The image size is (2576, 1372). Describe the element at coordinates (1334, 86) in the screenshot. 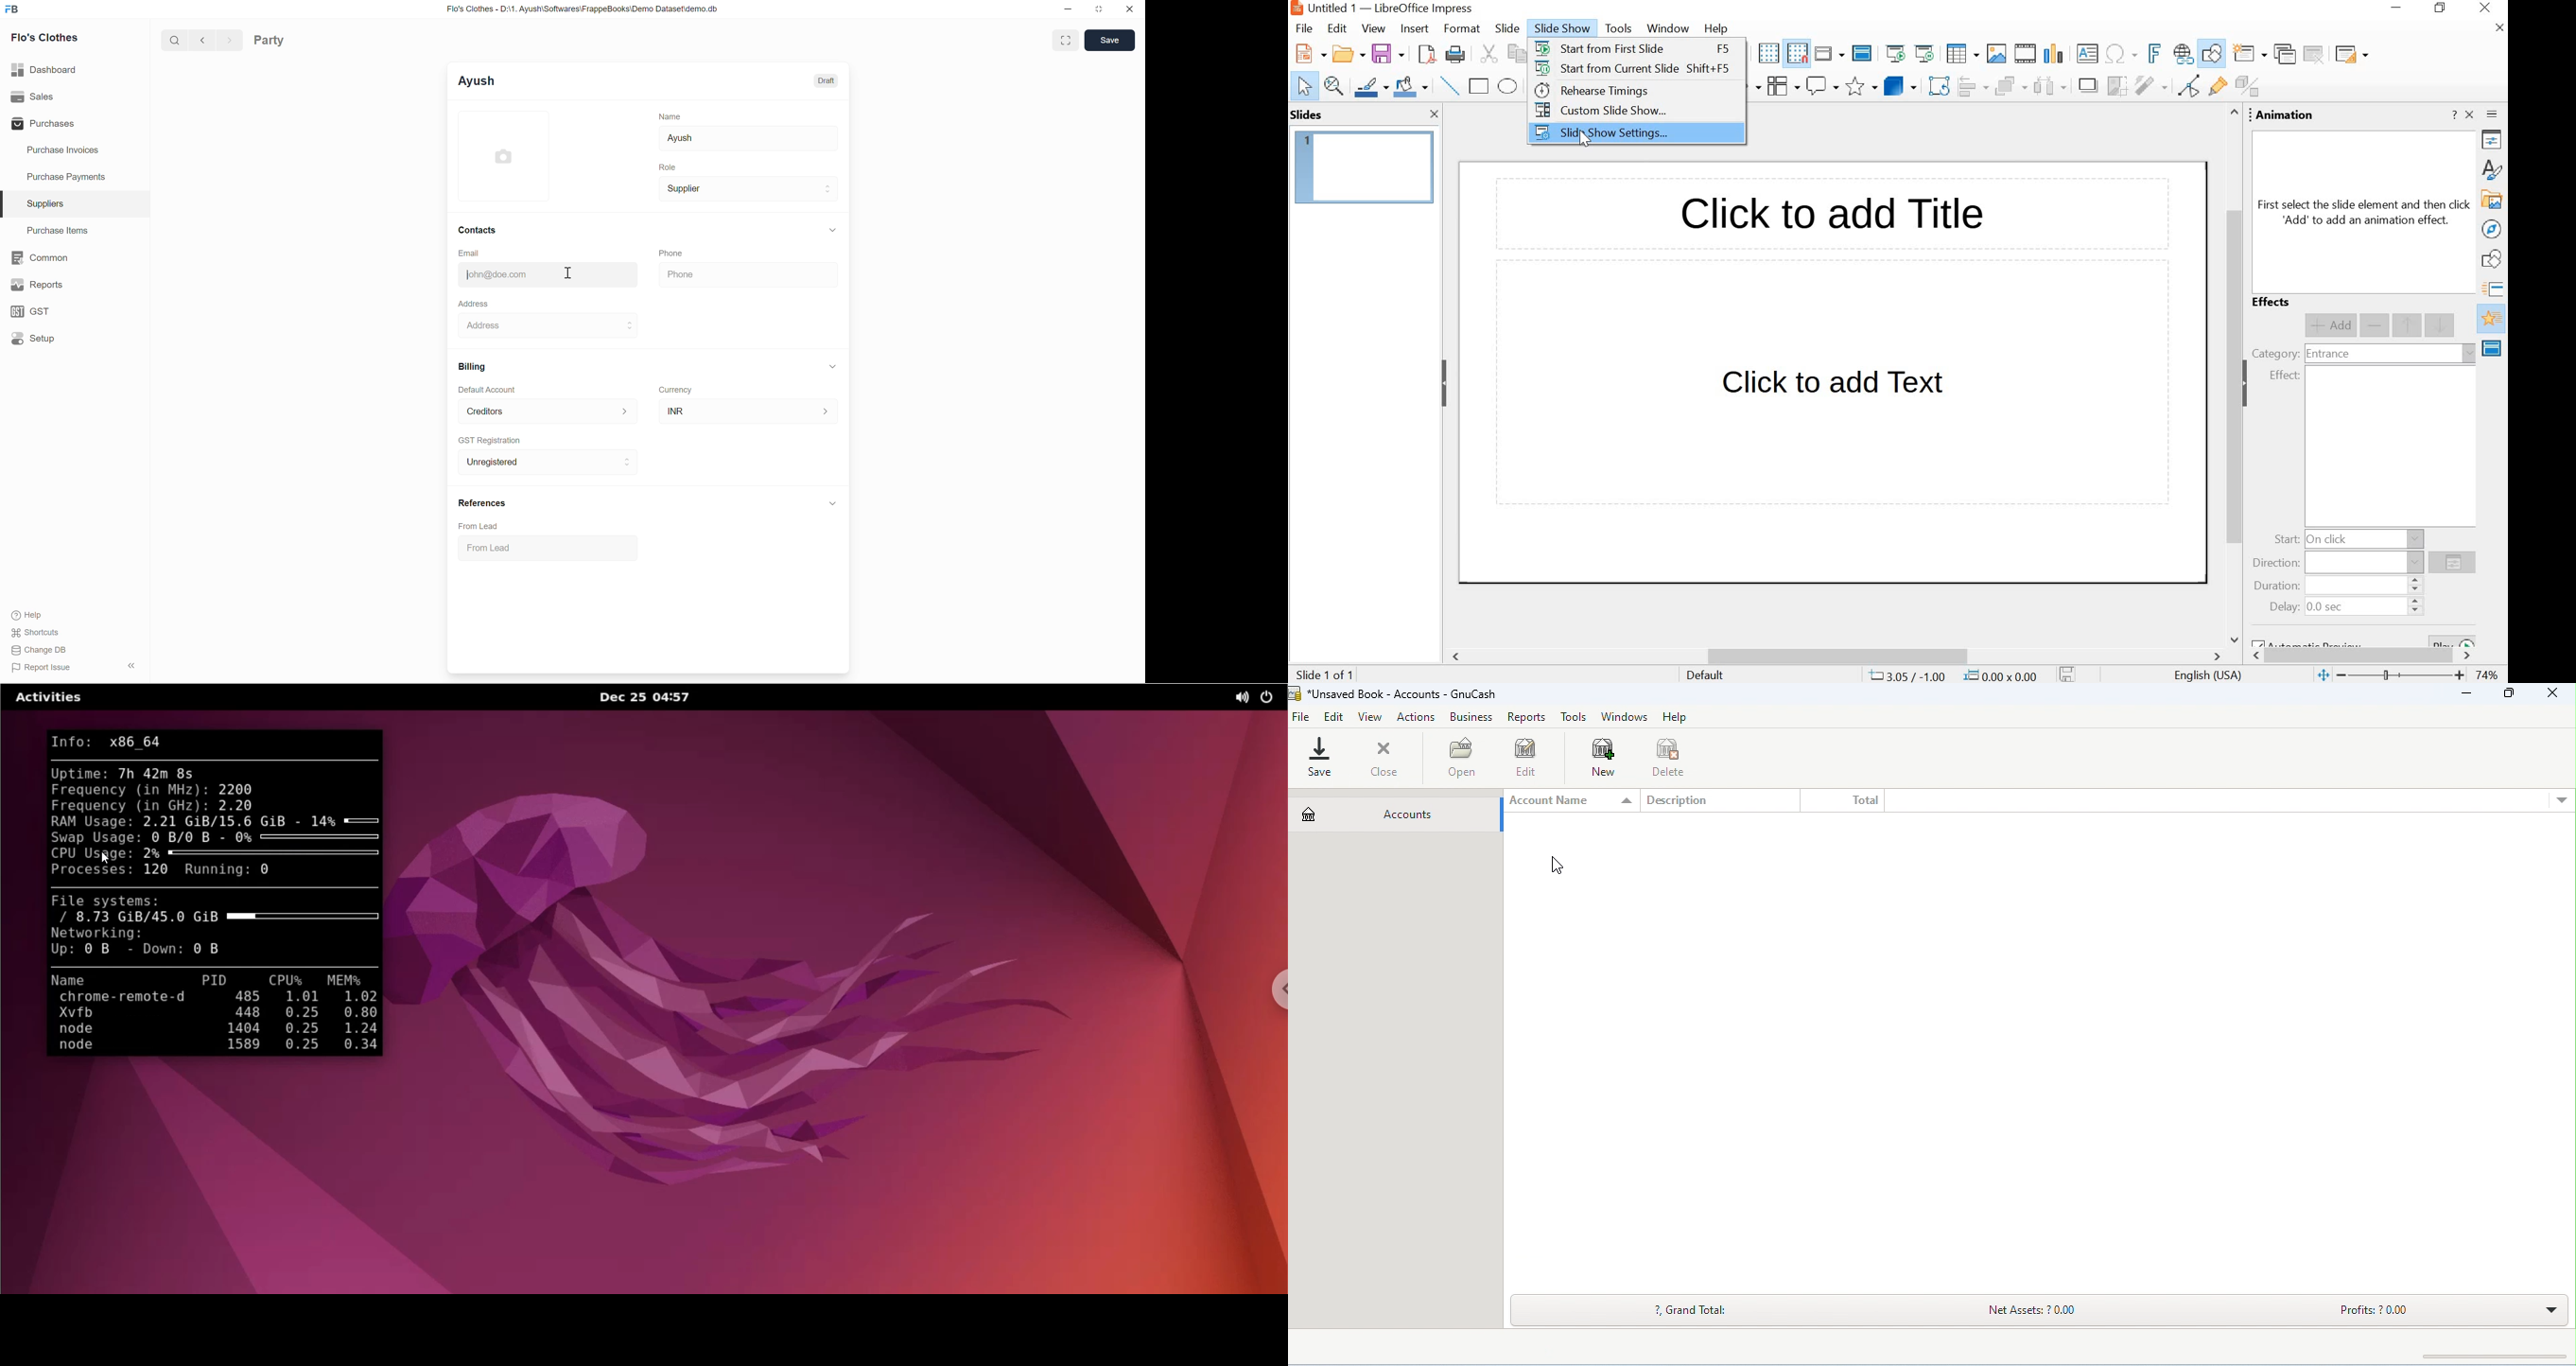

I see `zoom and pan` at that location.